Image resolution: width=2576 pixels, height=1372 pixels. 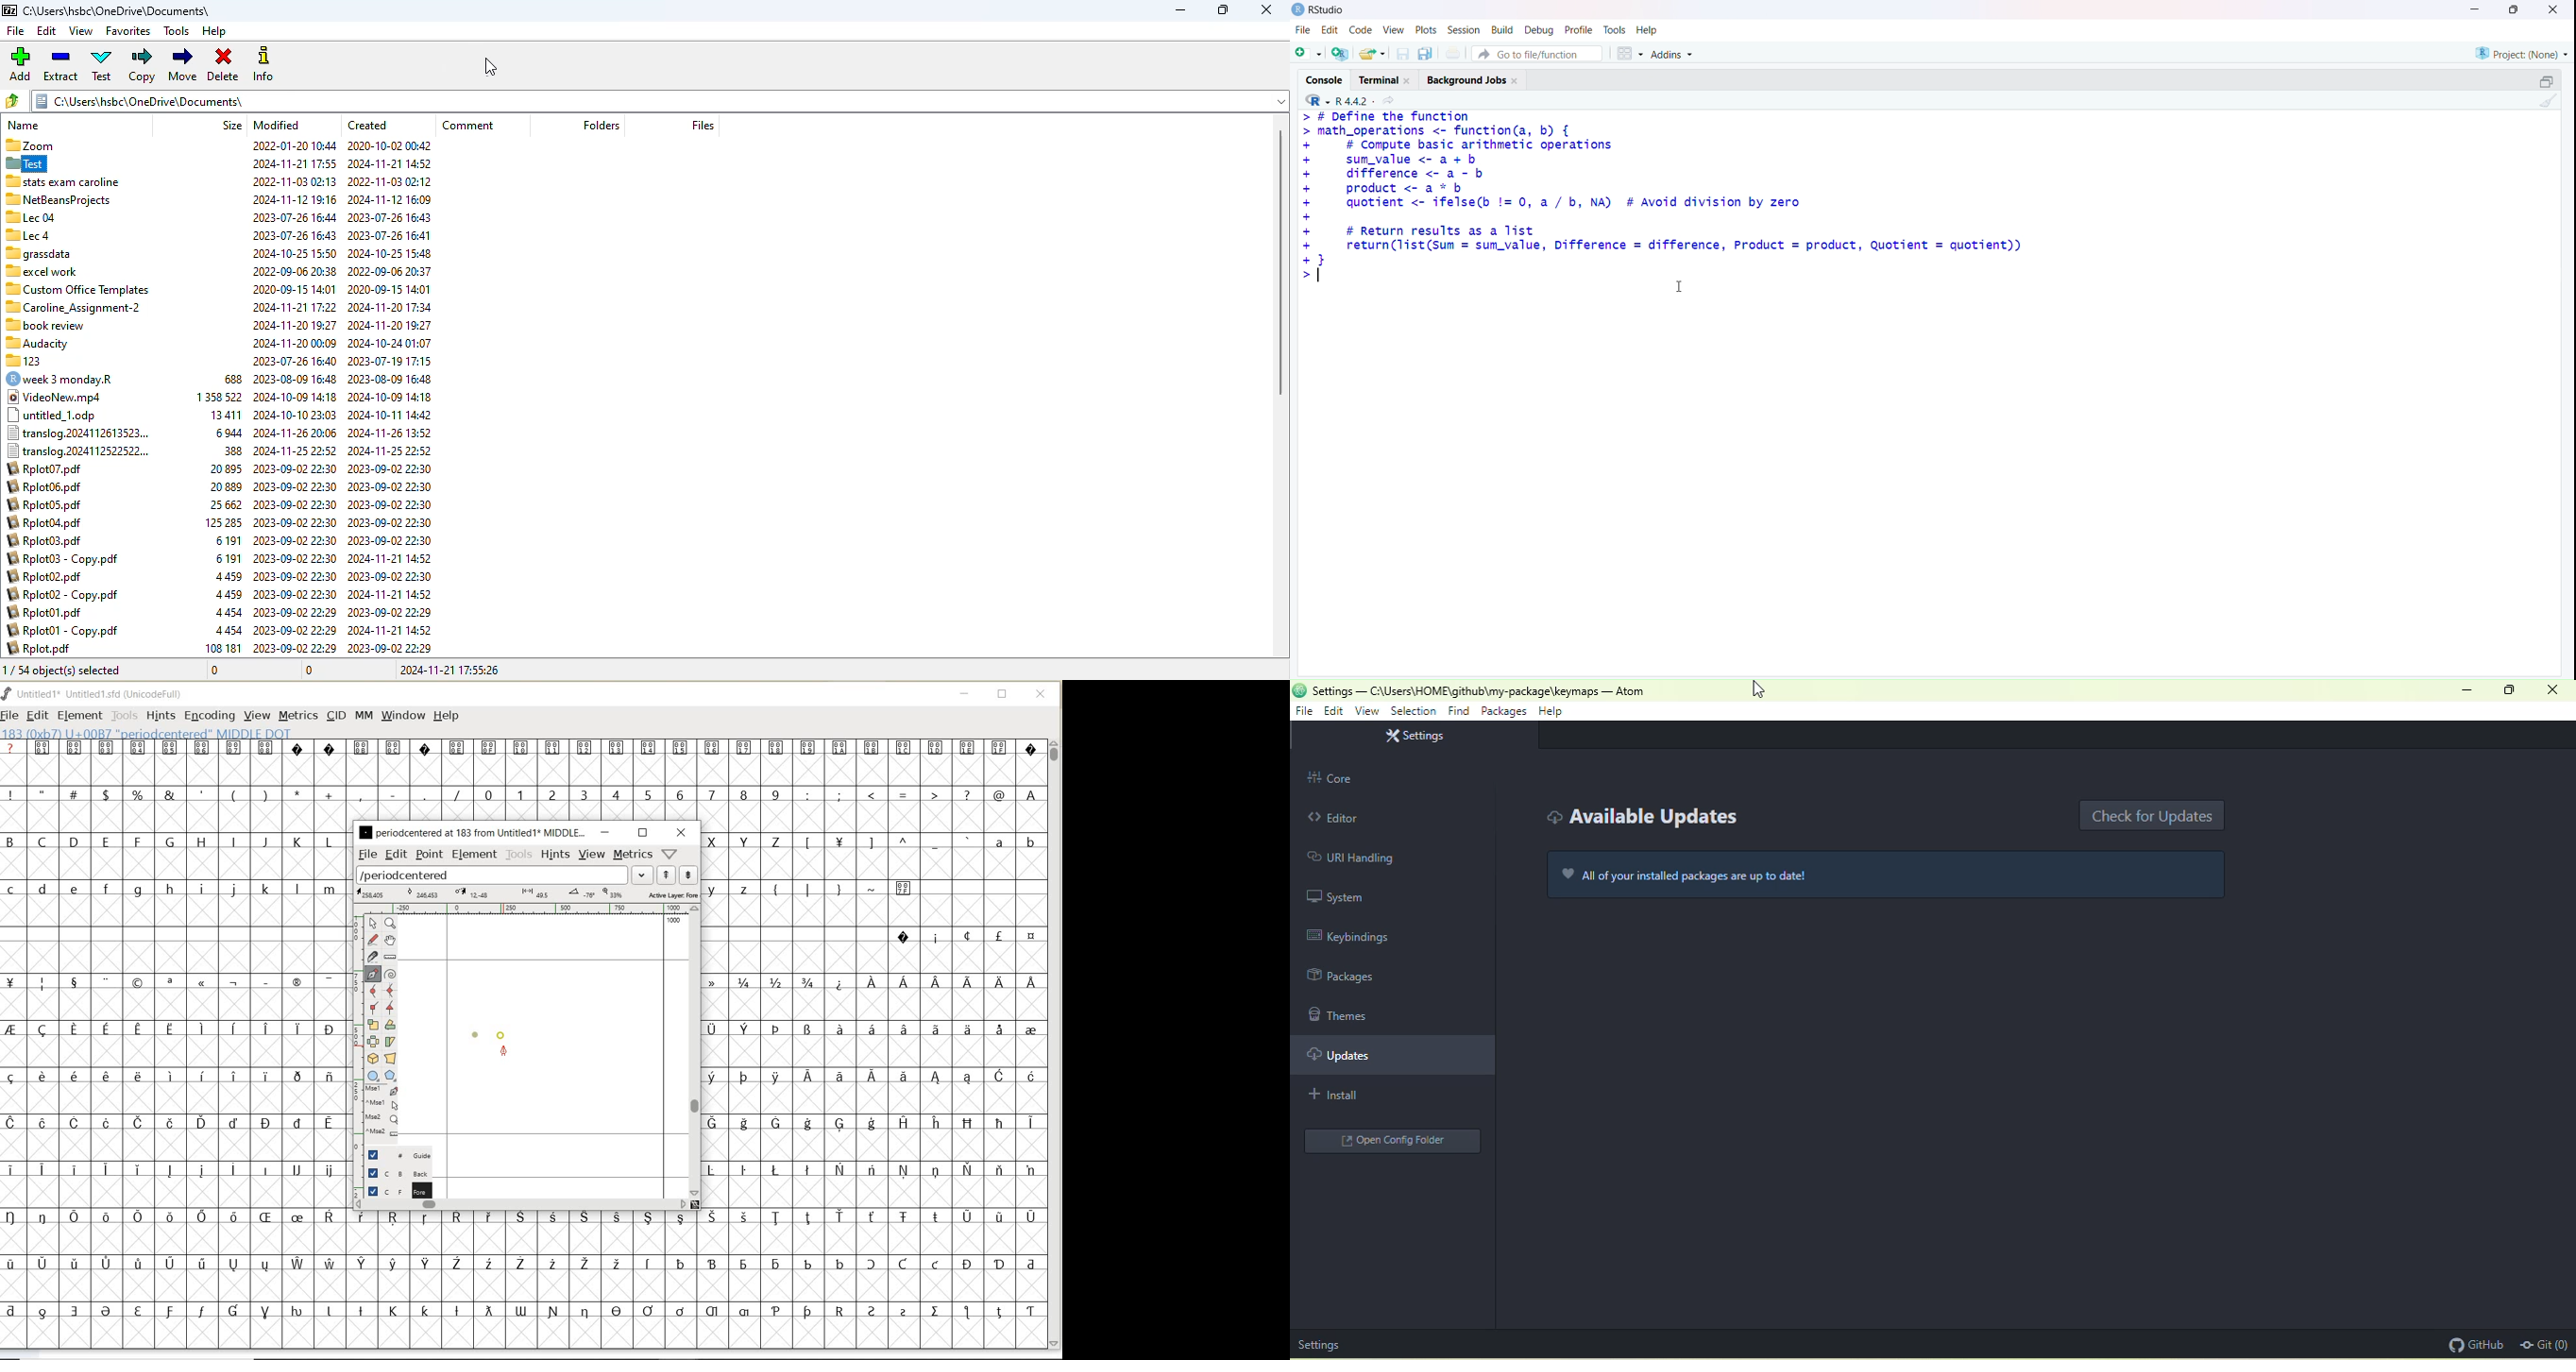 What do you see at coordinates (1681, 288) in the screenshot?
I see `Text cursor` at bounding box center [1681, 288].